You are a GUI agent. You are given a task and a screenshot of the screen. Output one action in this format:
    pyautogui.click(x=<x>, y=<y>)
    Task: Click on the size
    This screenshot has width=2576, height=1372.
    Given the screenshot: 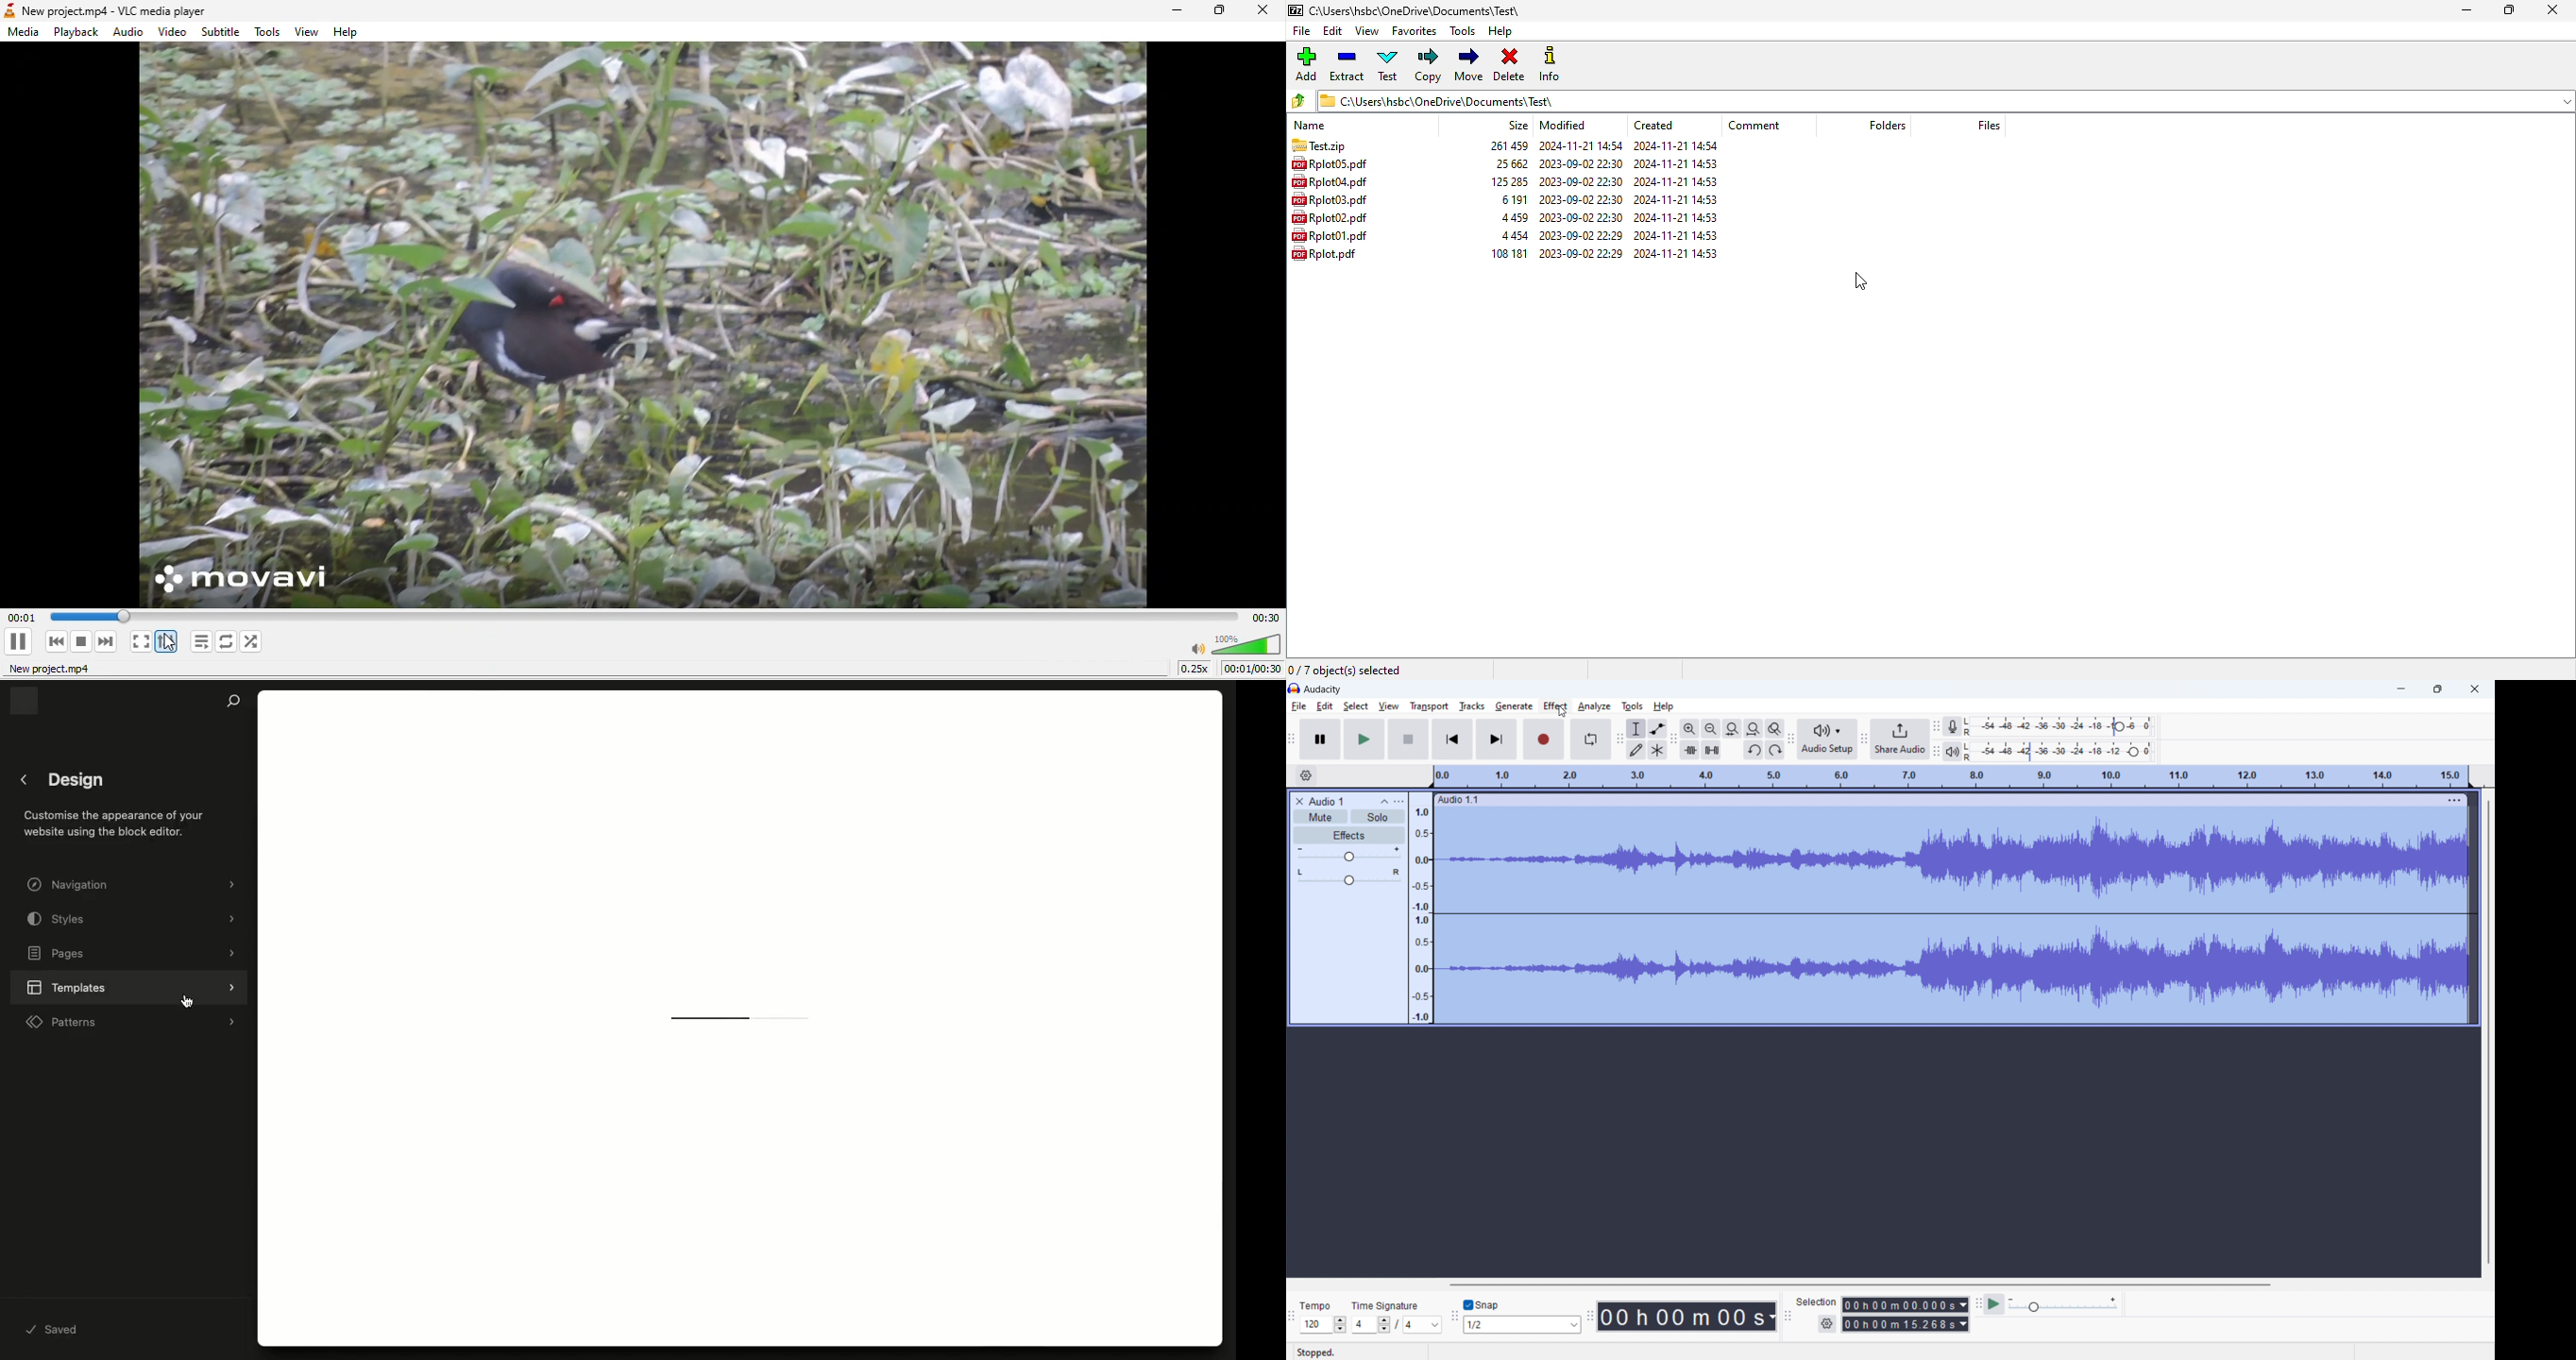 What is the action you would take?
    pyautogui.click(x=1509, y=144)
    